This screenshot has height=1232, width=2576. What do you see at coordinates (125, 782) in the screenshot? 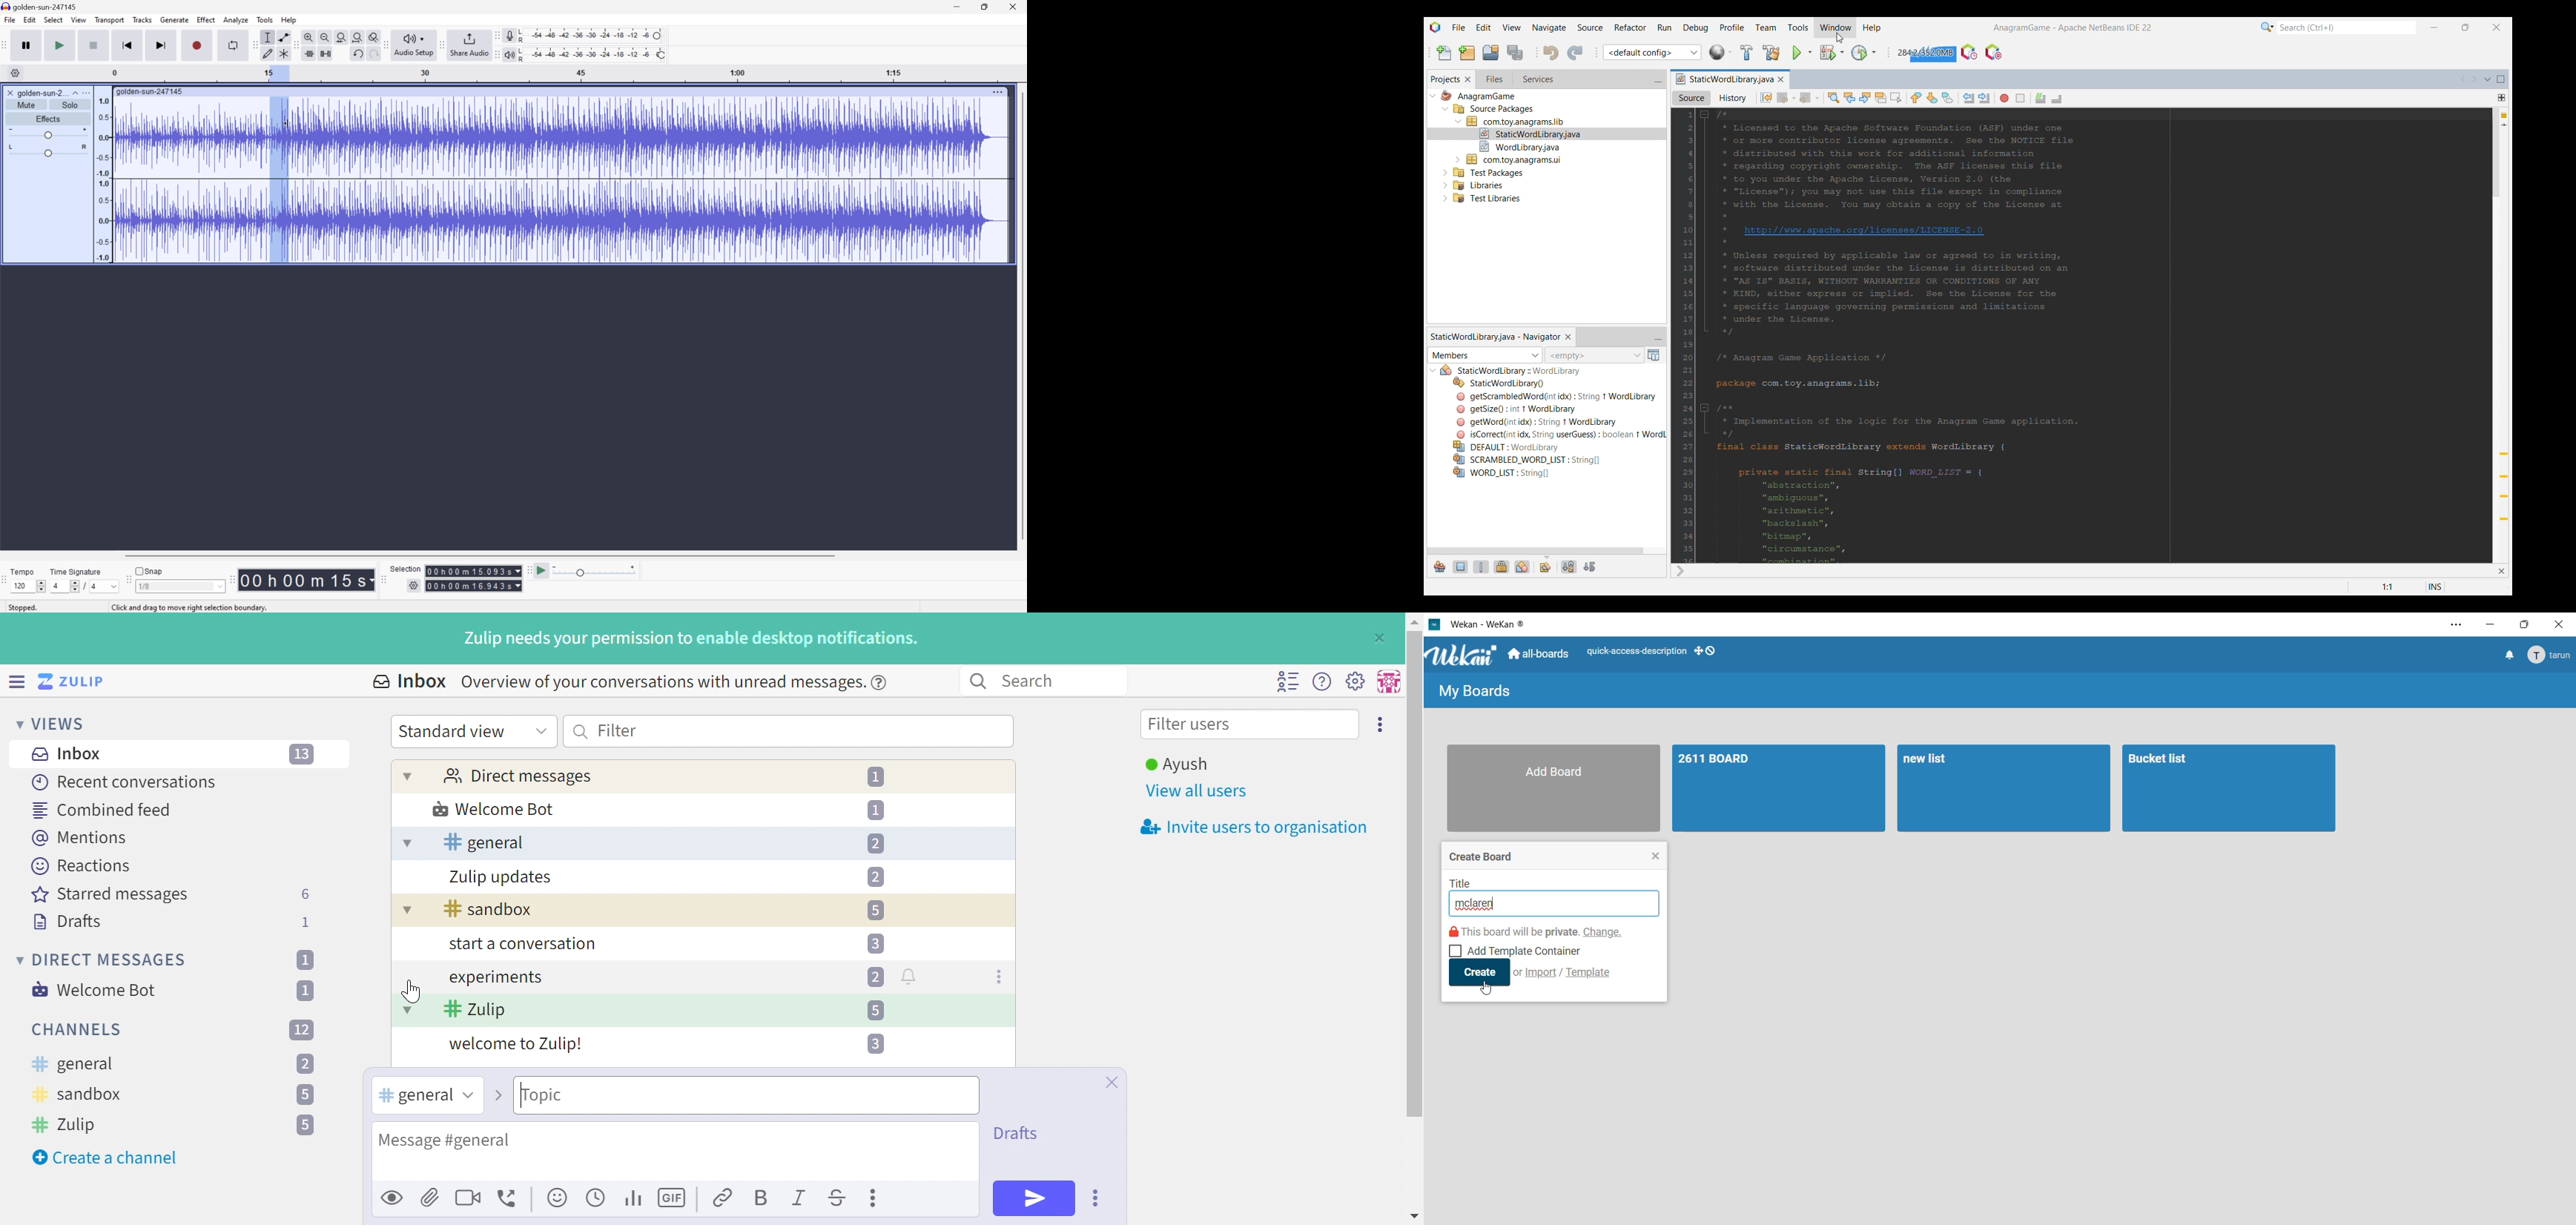
I see `Recent conversations` at bounding box center [125, 782].